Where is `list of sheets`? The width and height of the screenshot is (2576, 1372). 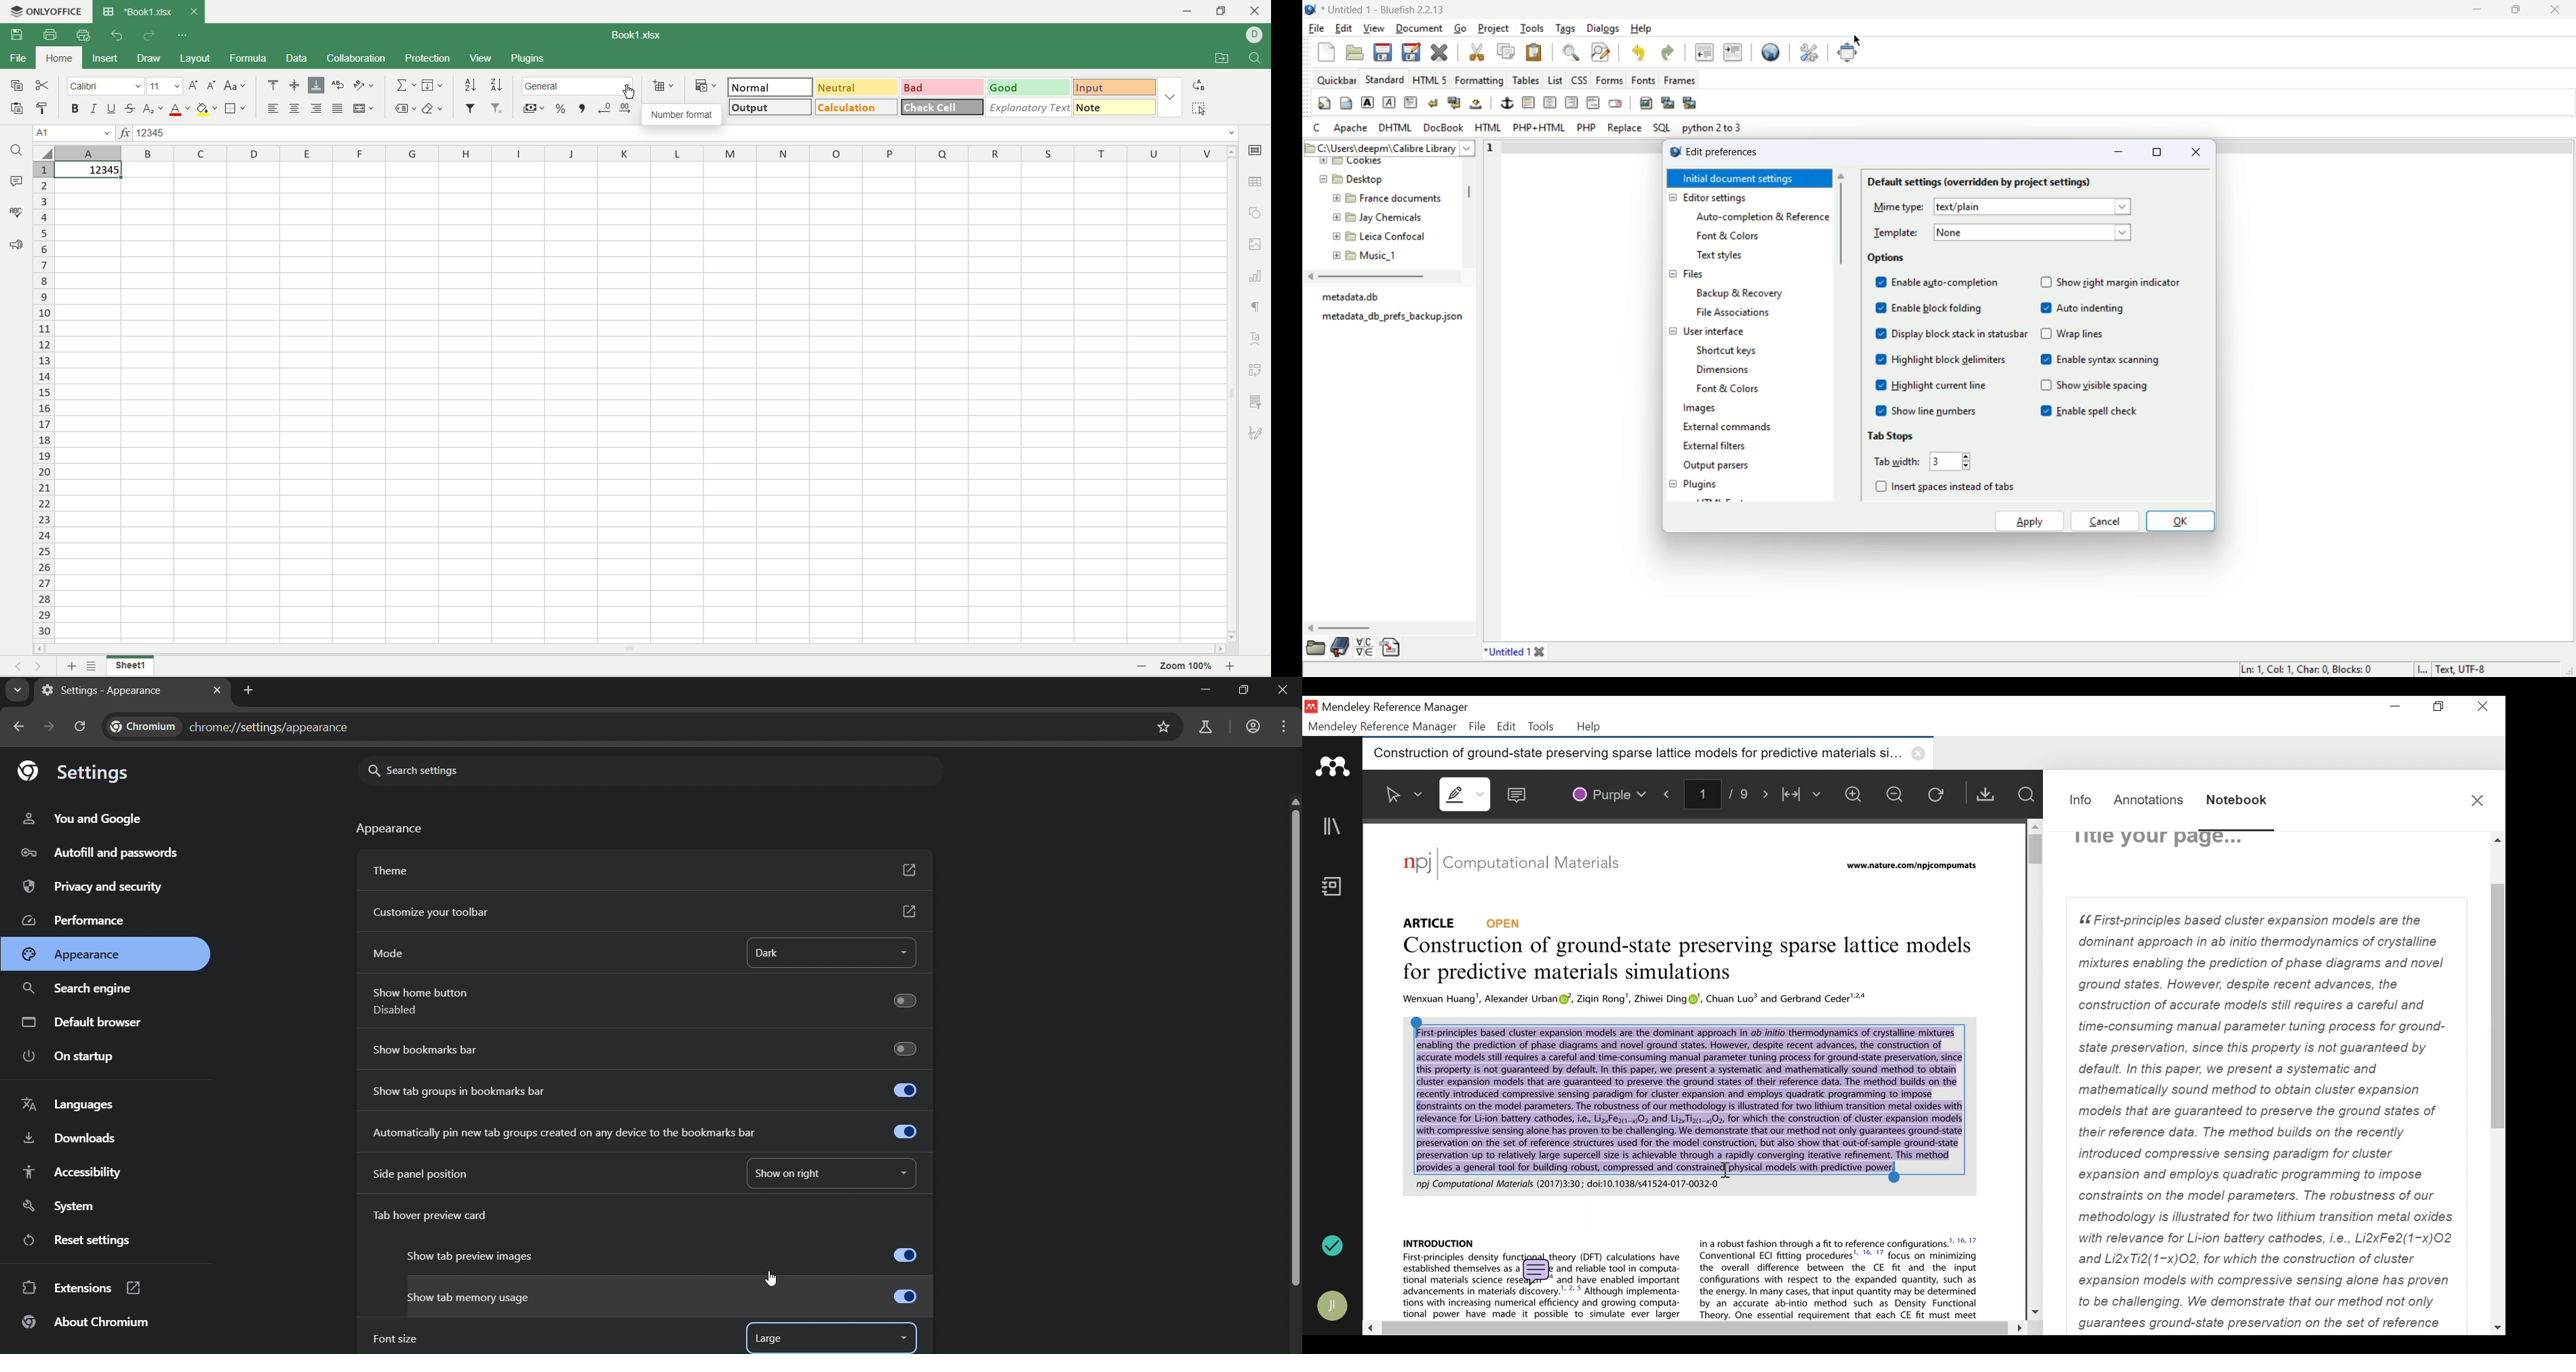
list of sheets is located at coordinates (94, 666).